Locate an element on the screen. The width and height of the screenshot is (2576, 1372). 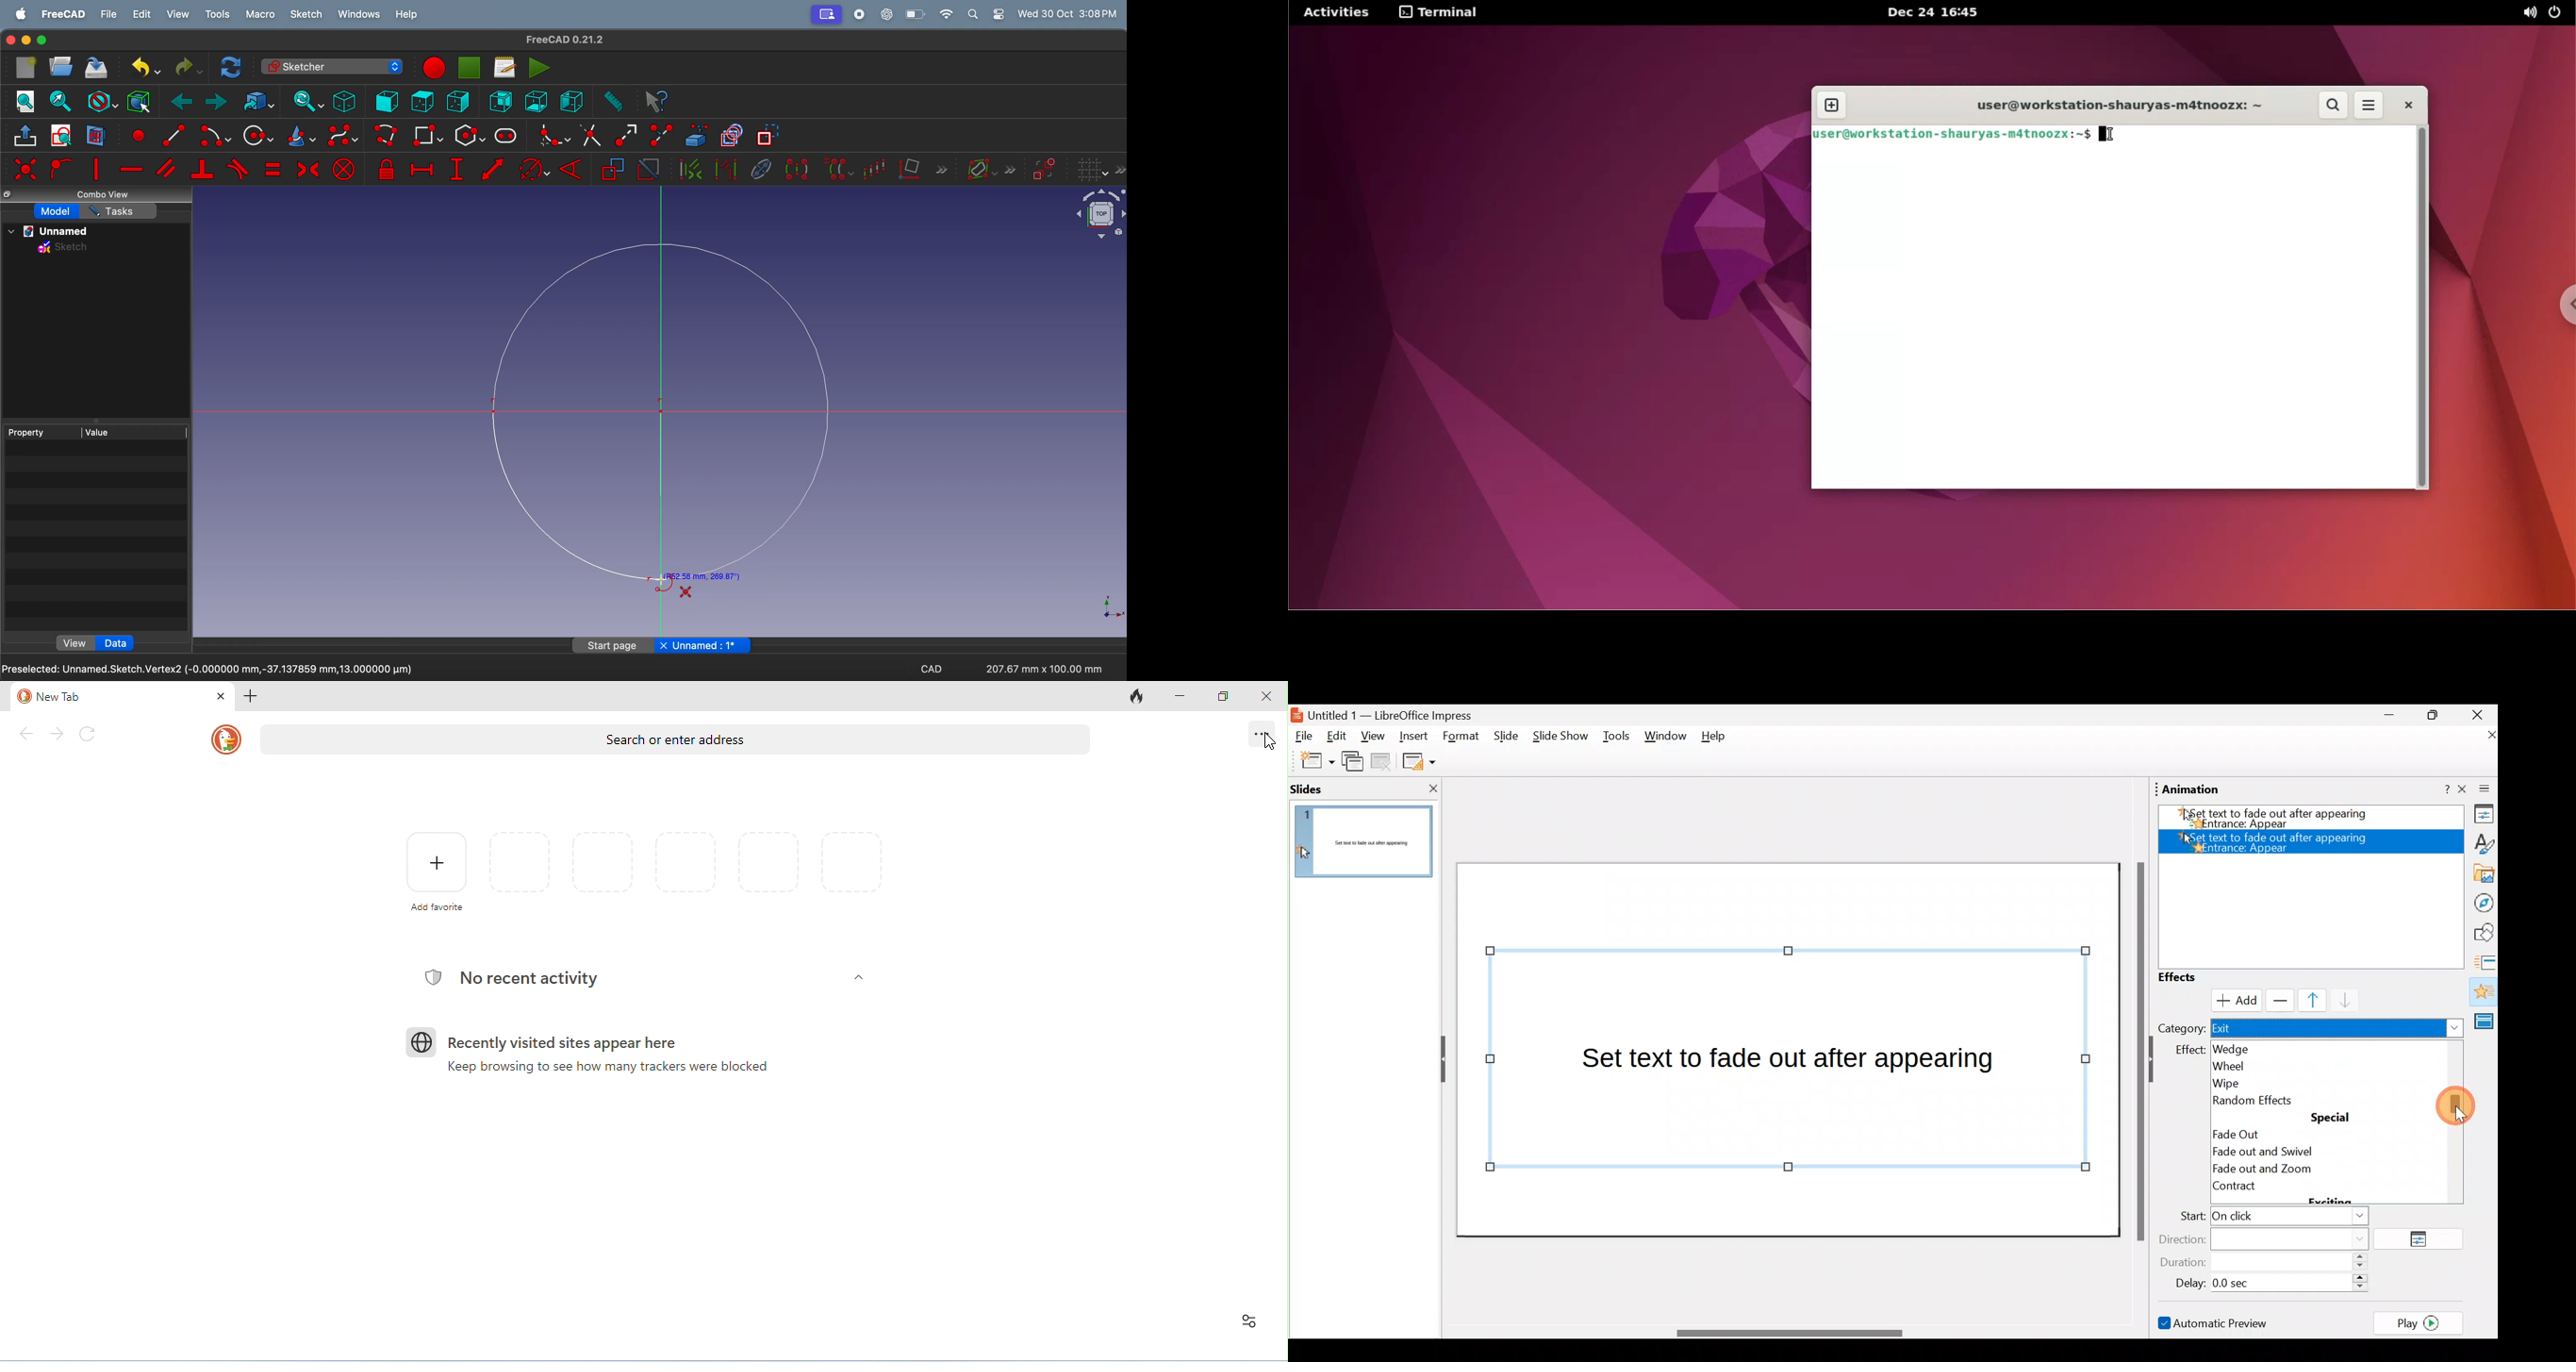
rear view is located at coordinates (503, 101).